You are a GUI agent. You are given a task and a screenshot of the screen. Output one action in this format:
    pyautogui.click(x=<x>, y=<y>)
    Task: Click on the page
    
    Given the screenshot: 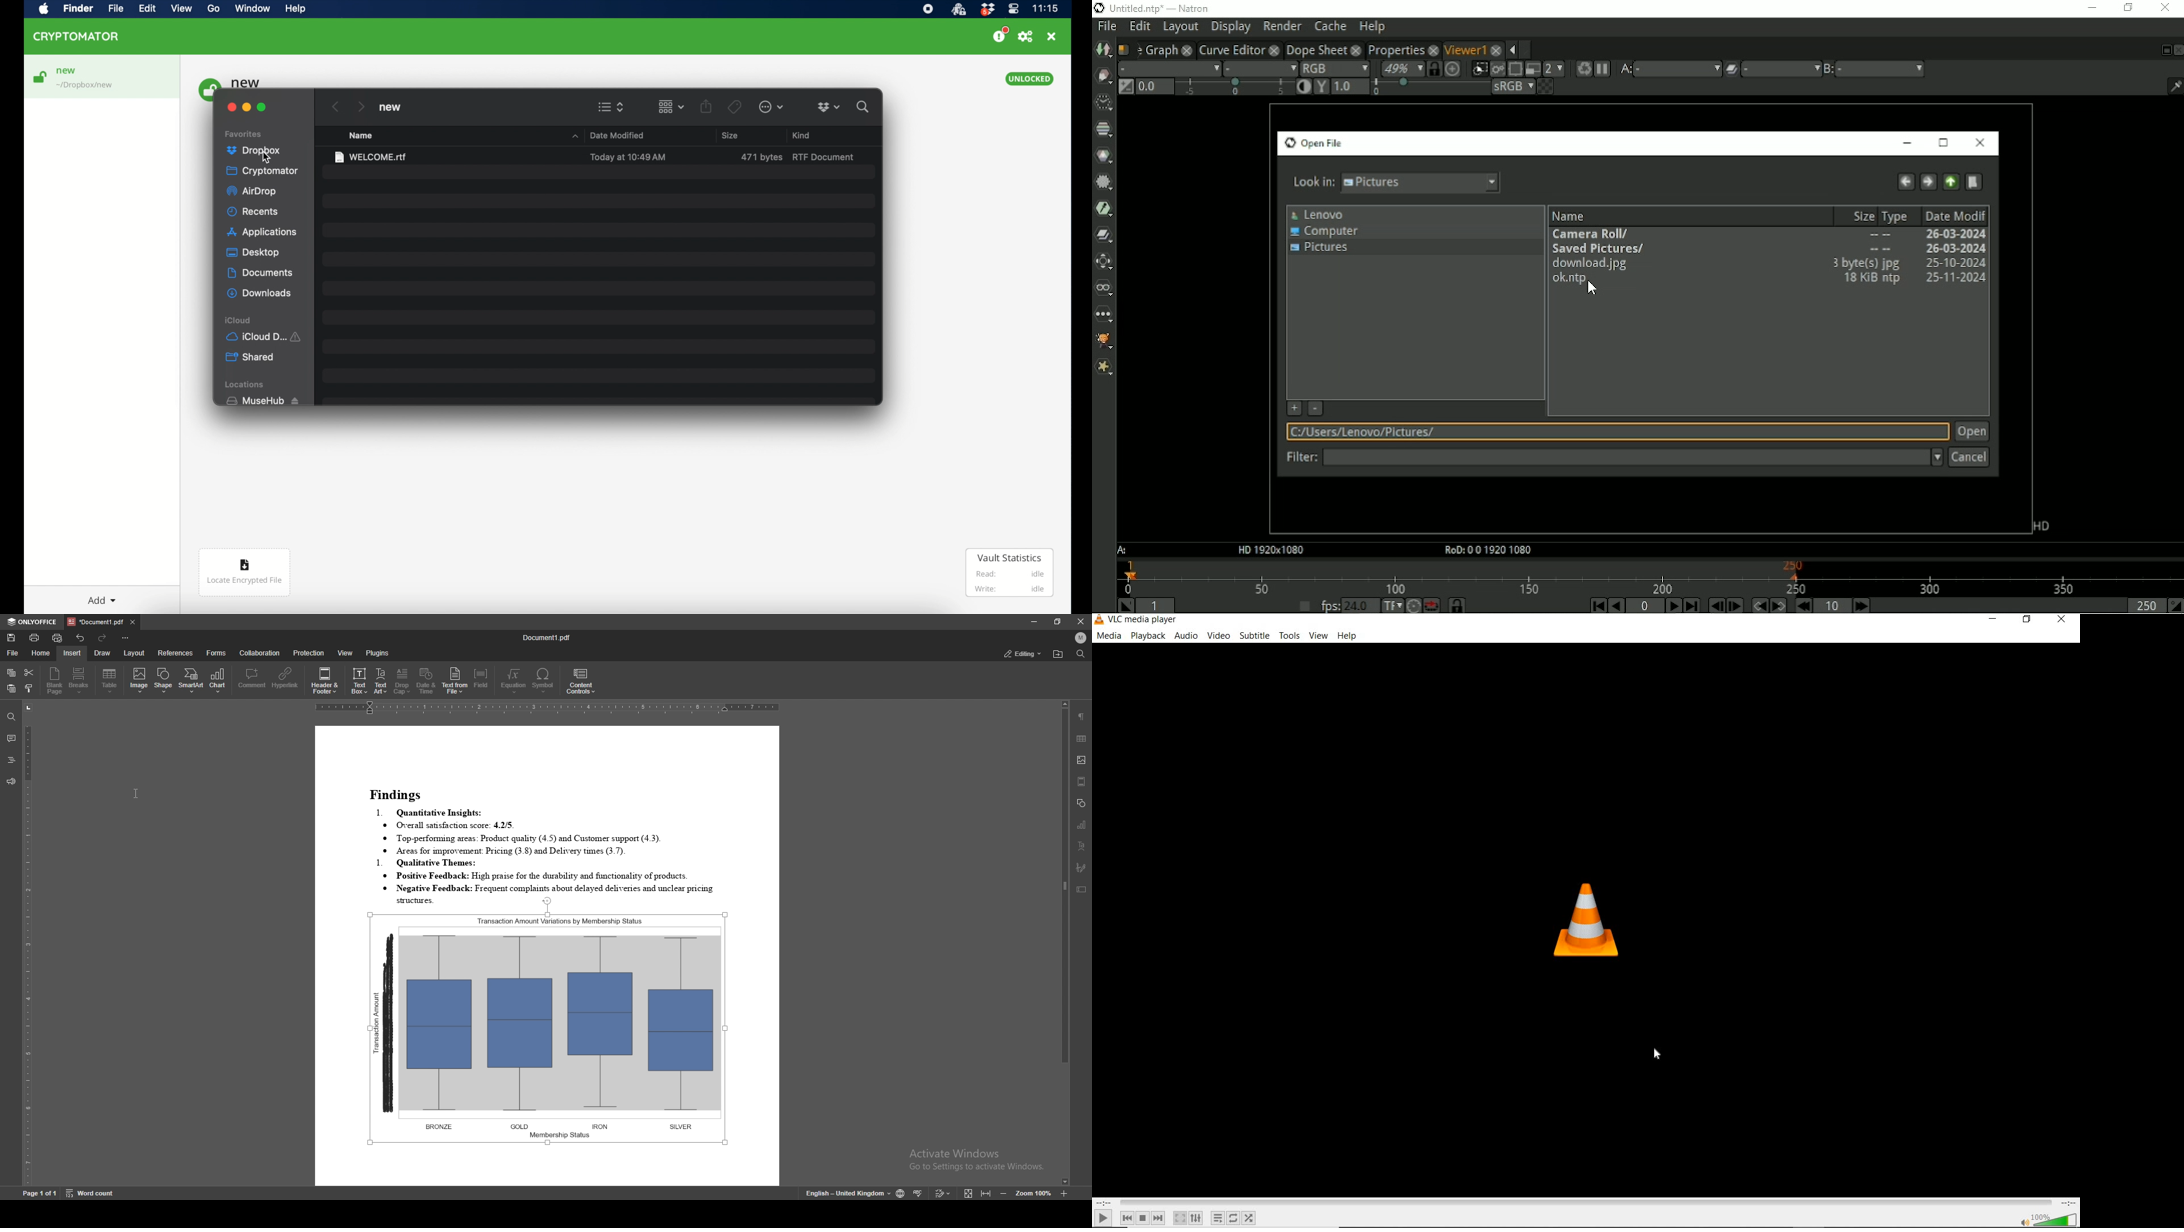 What is the action you would take?
    pyautogui.click(x=39, y=1193)
    